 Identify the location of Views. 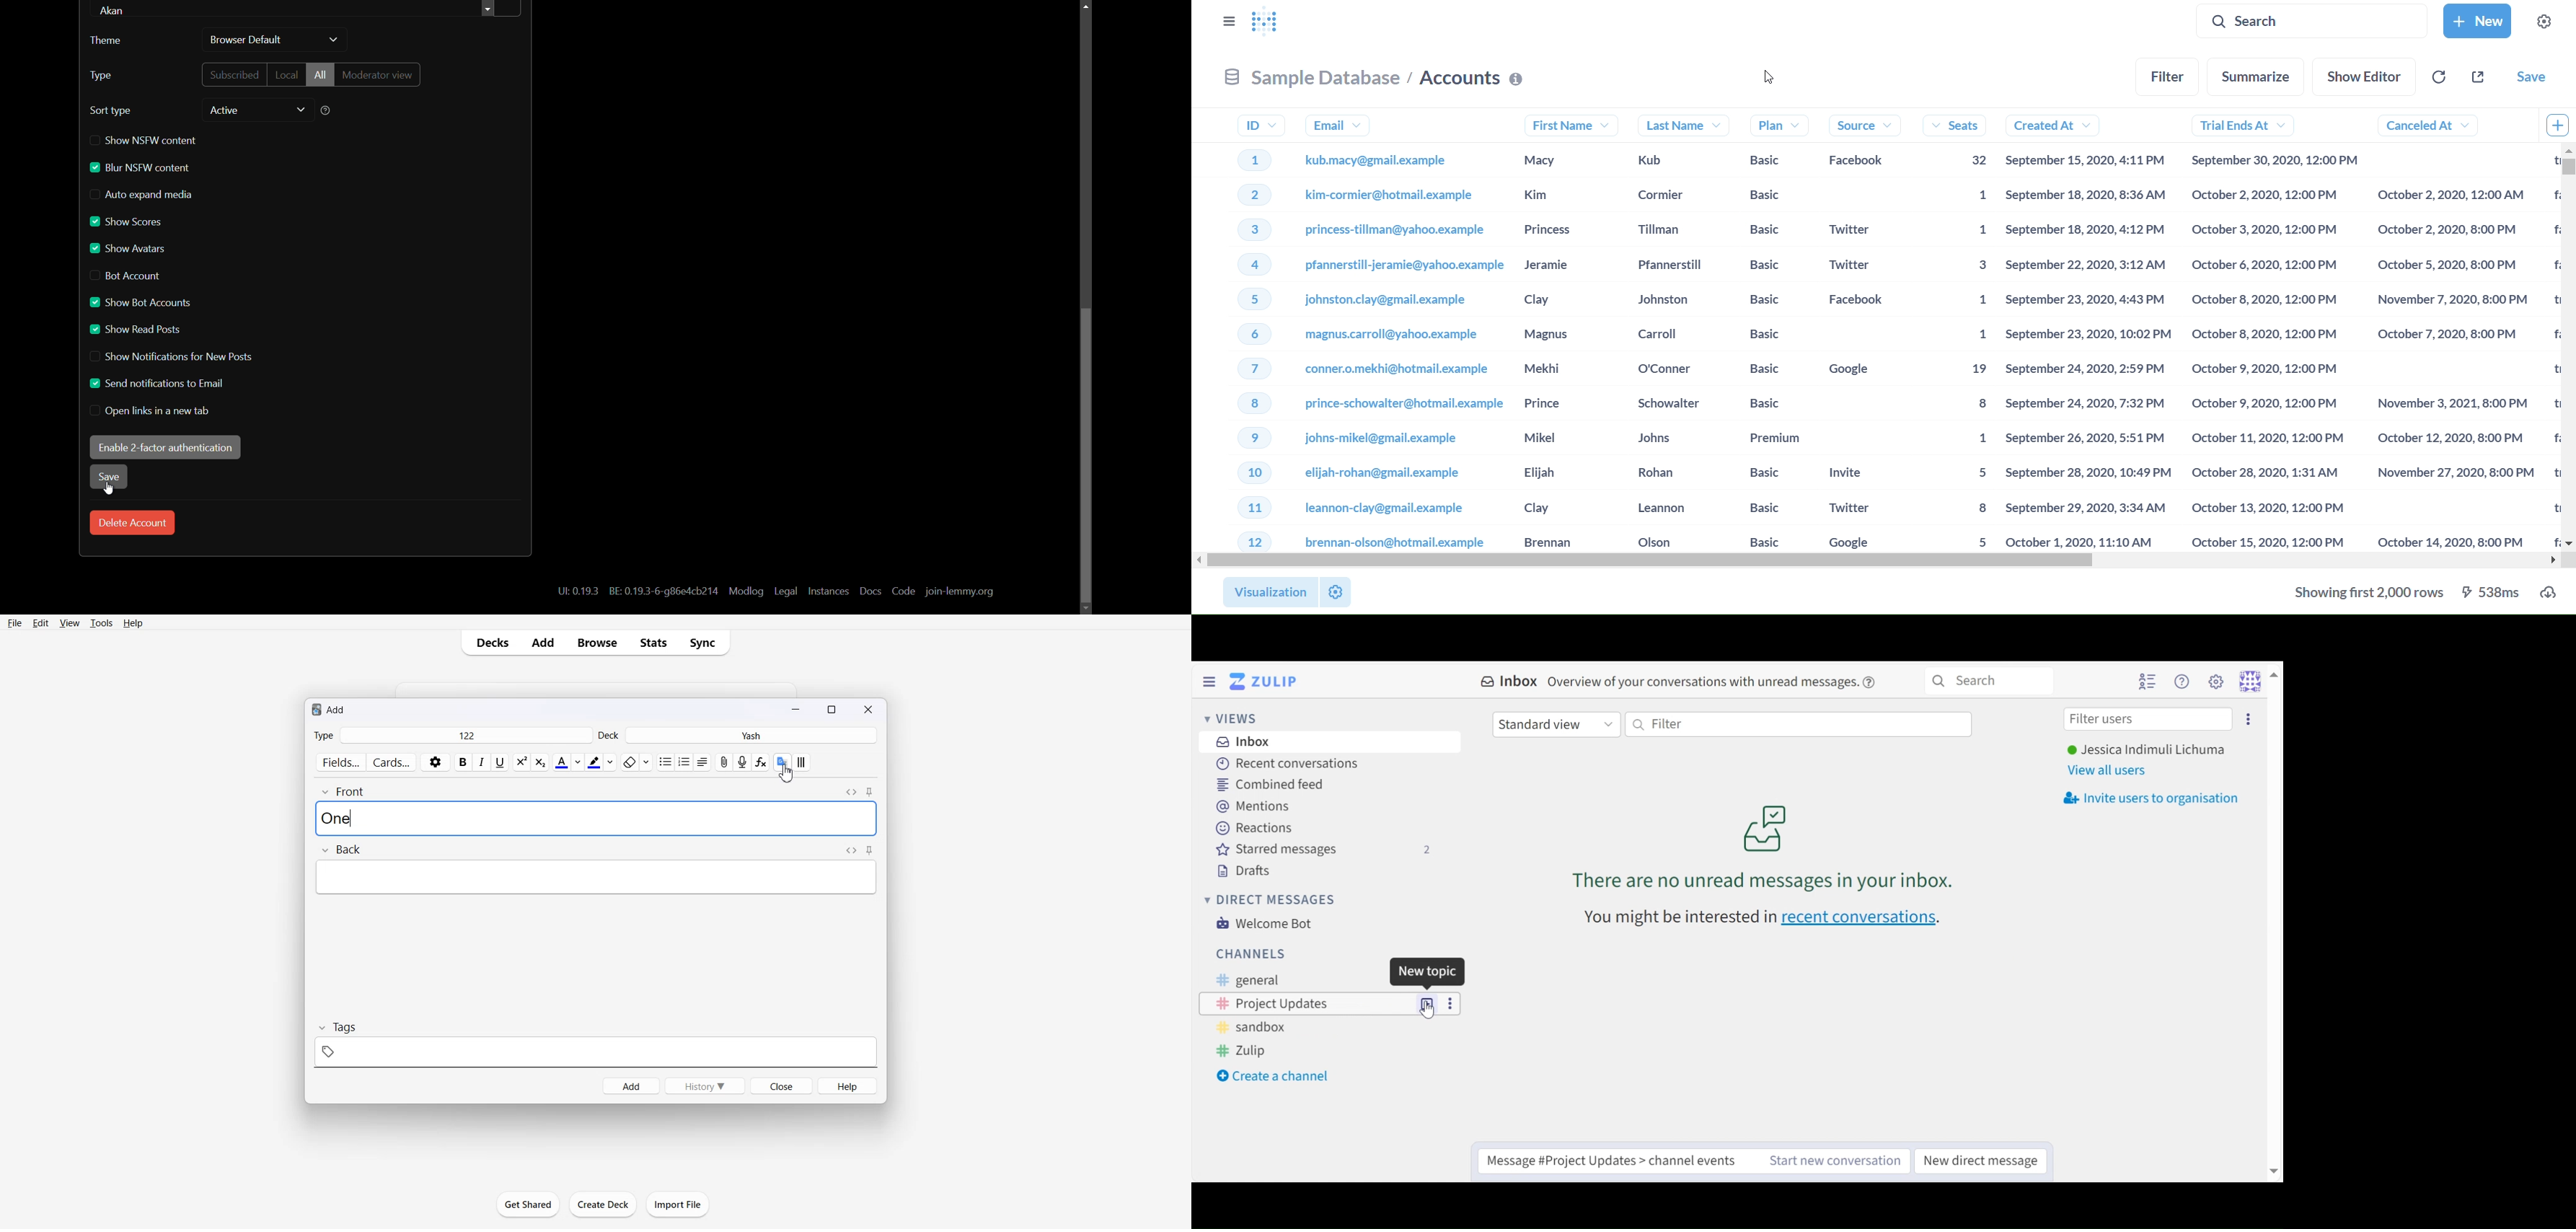
(1235, 719).